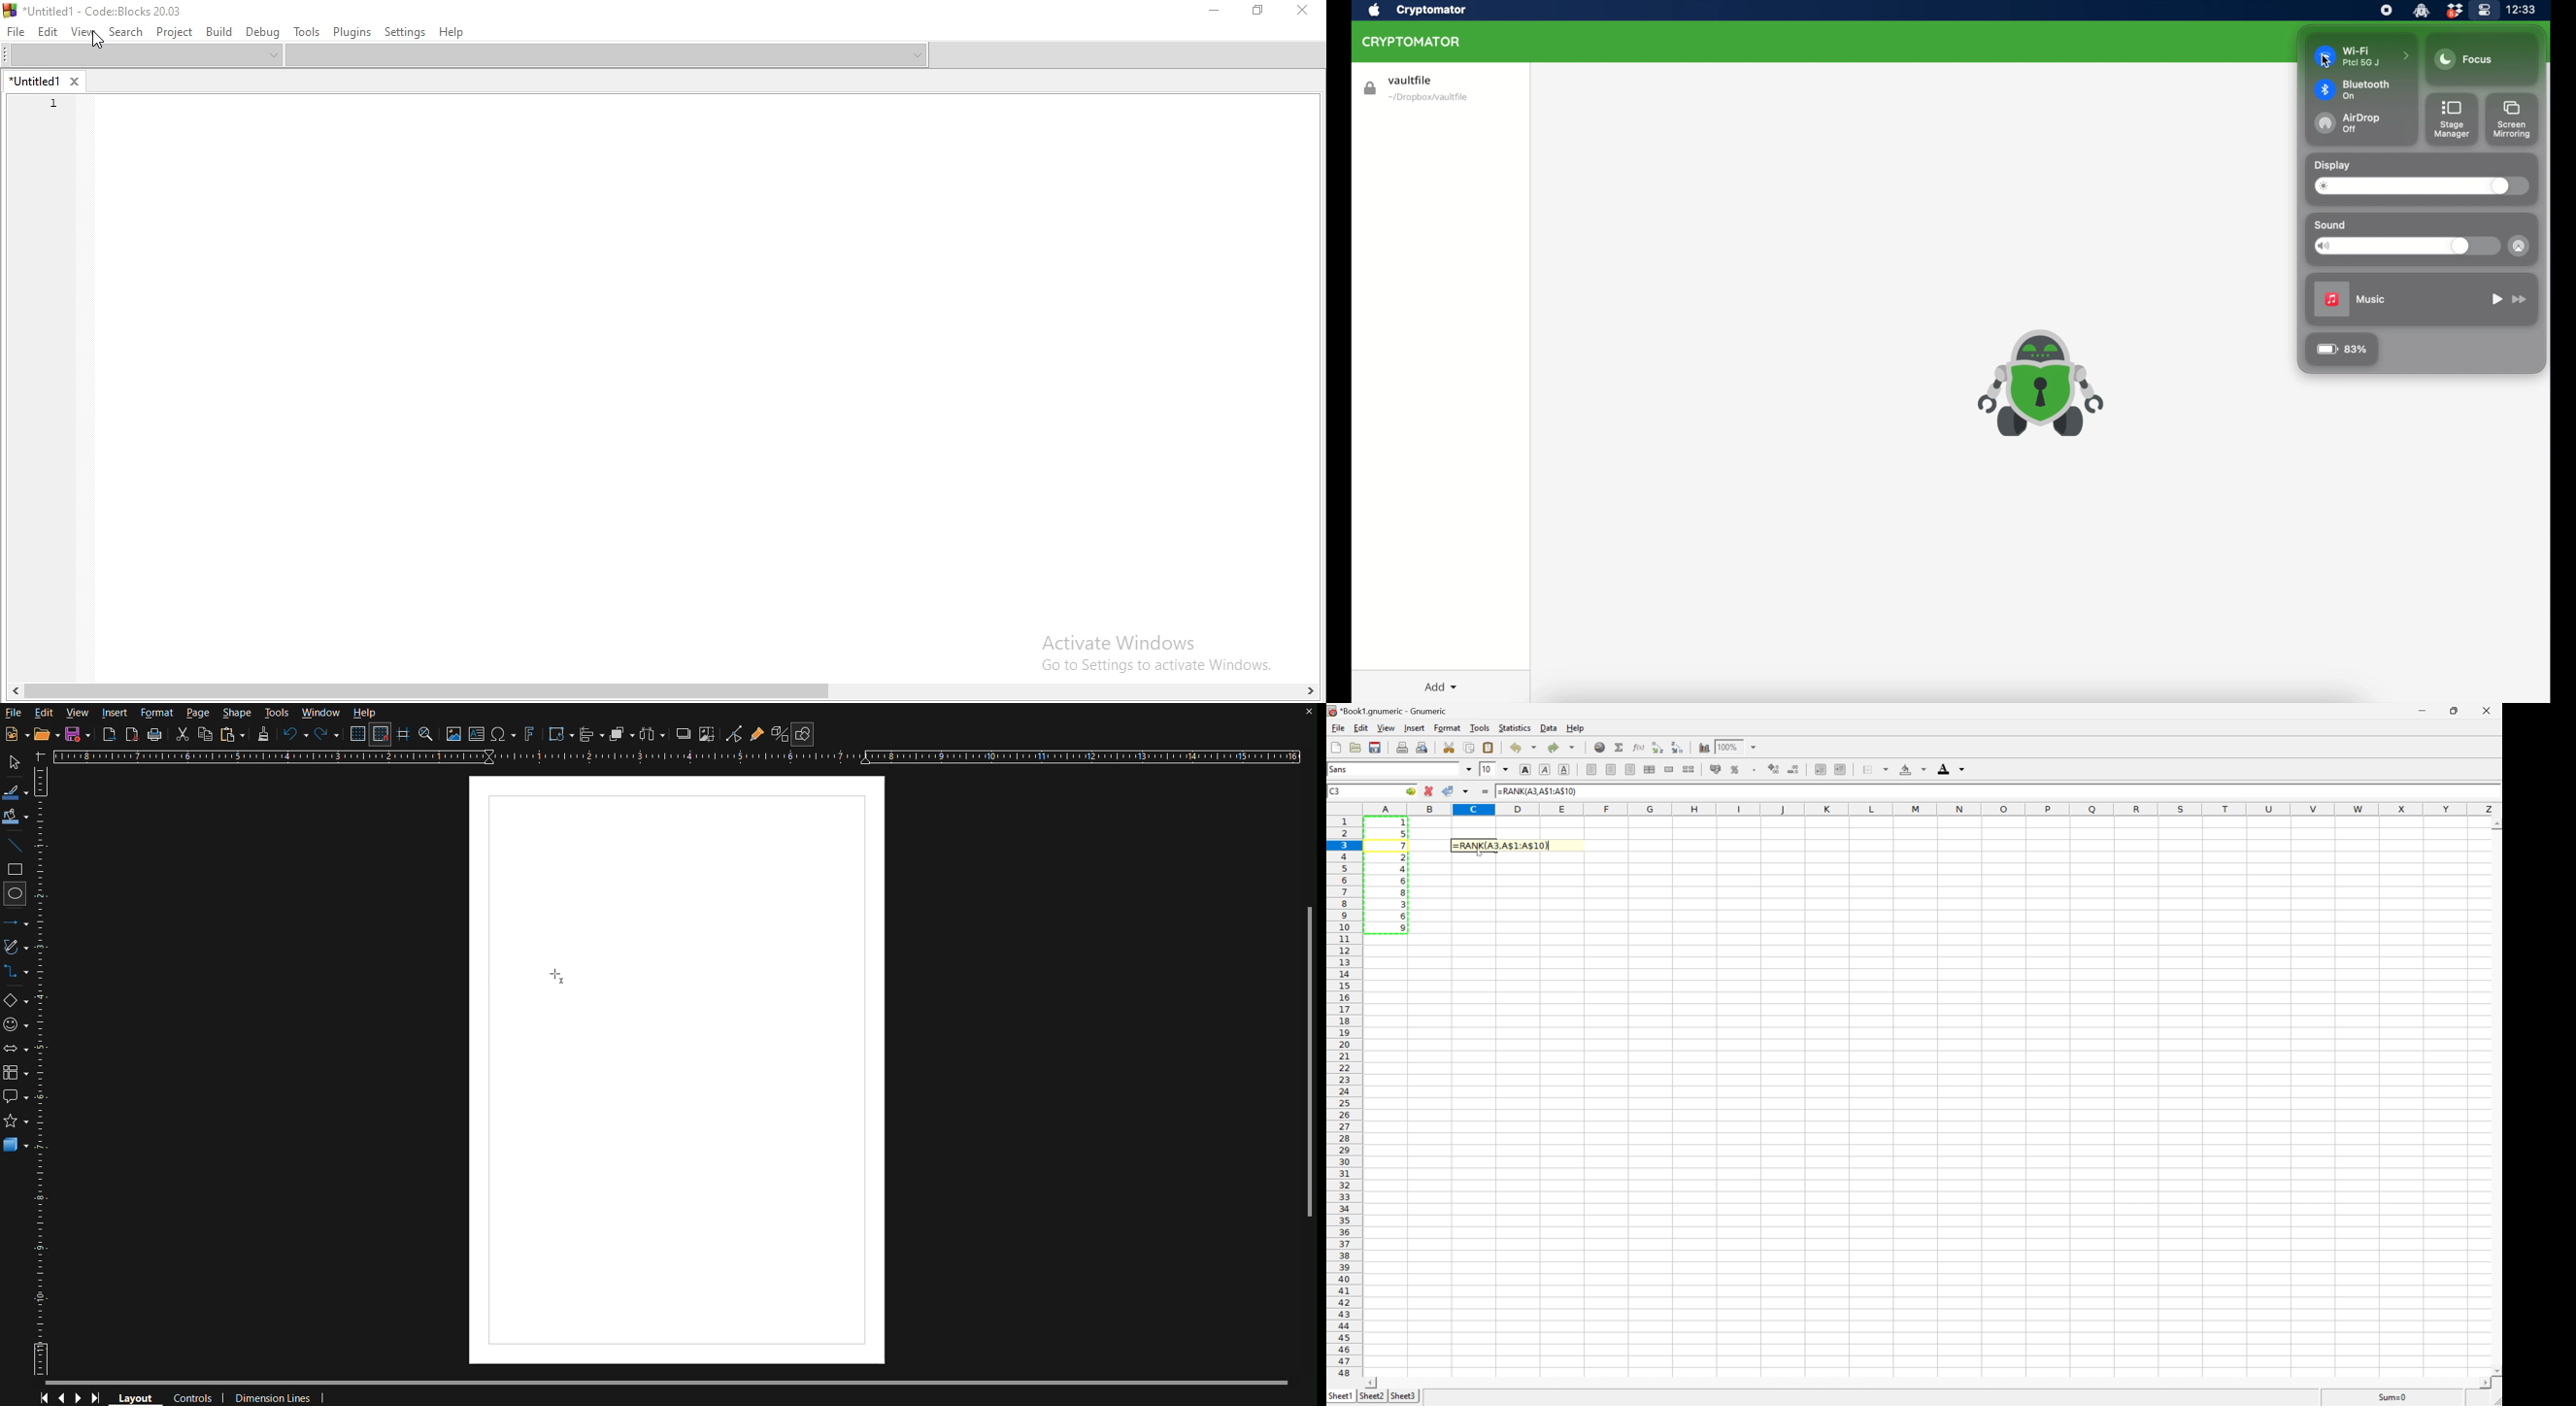 Image resolution: width=2576 pixels, height=1428 pixels. What do you see at coordinates (403, 31) in the screenshot?
I see `Settings ` at bounding box center [403, 31].